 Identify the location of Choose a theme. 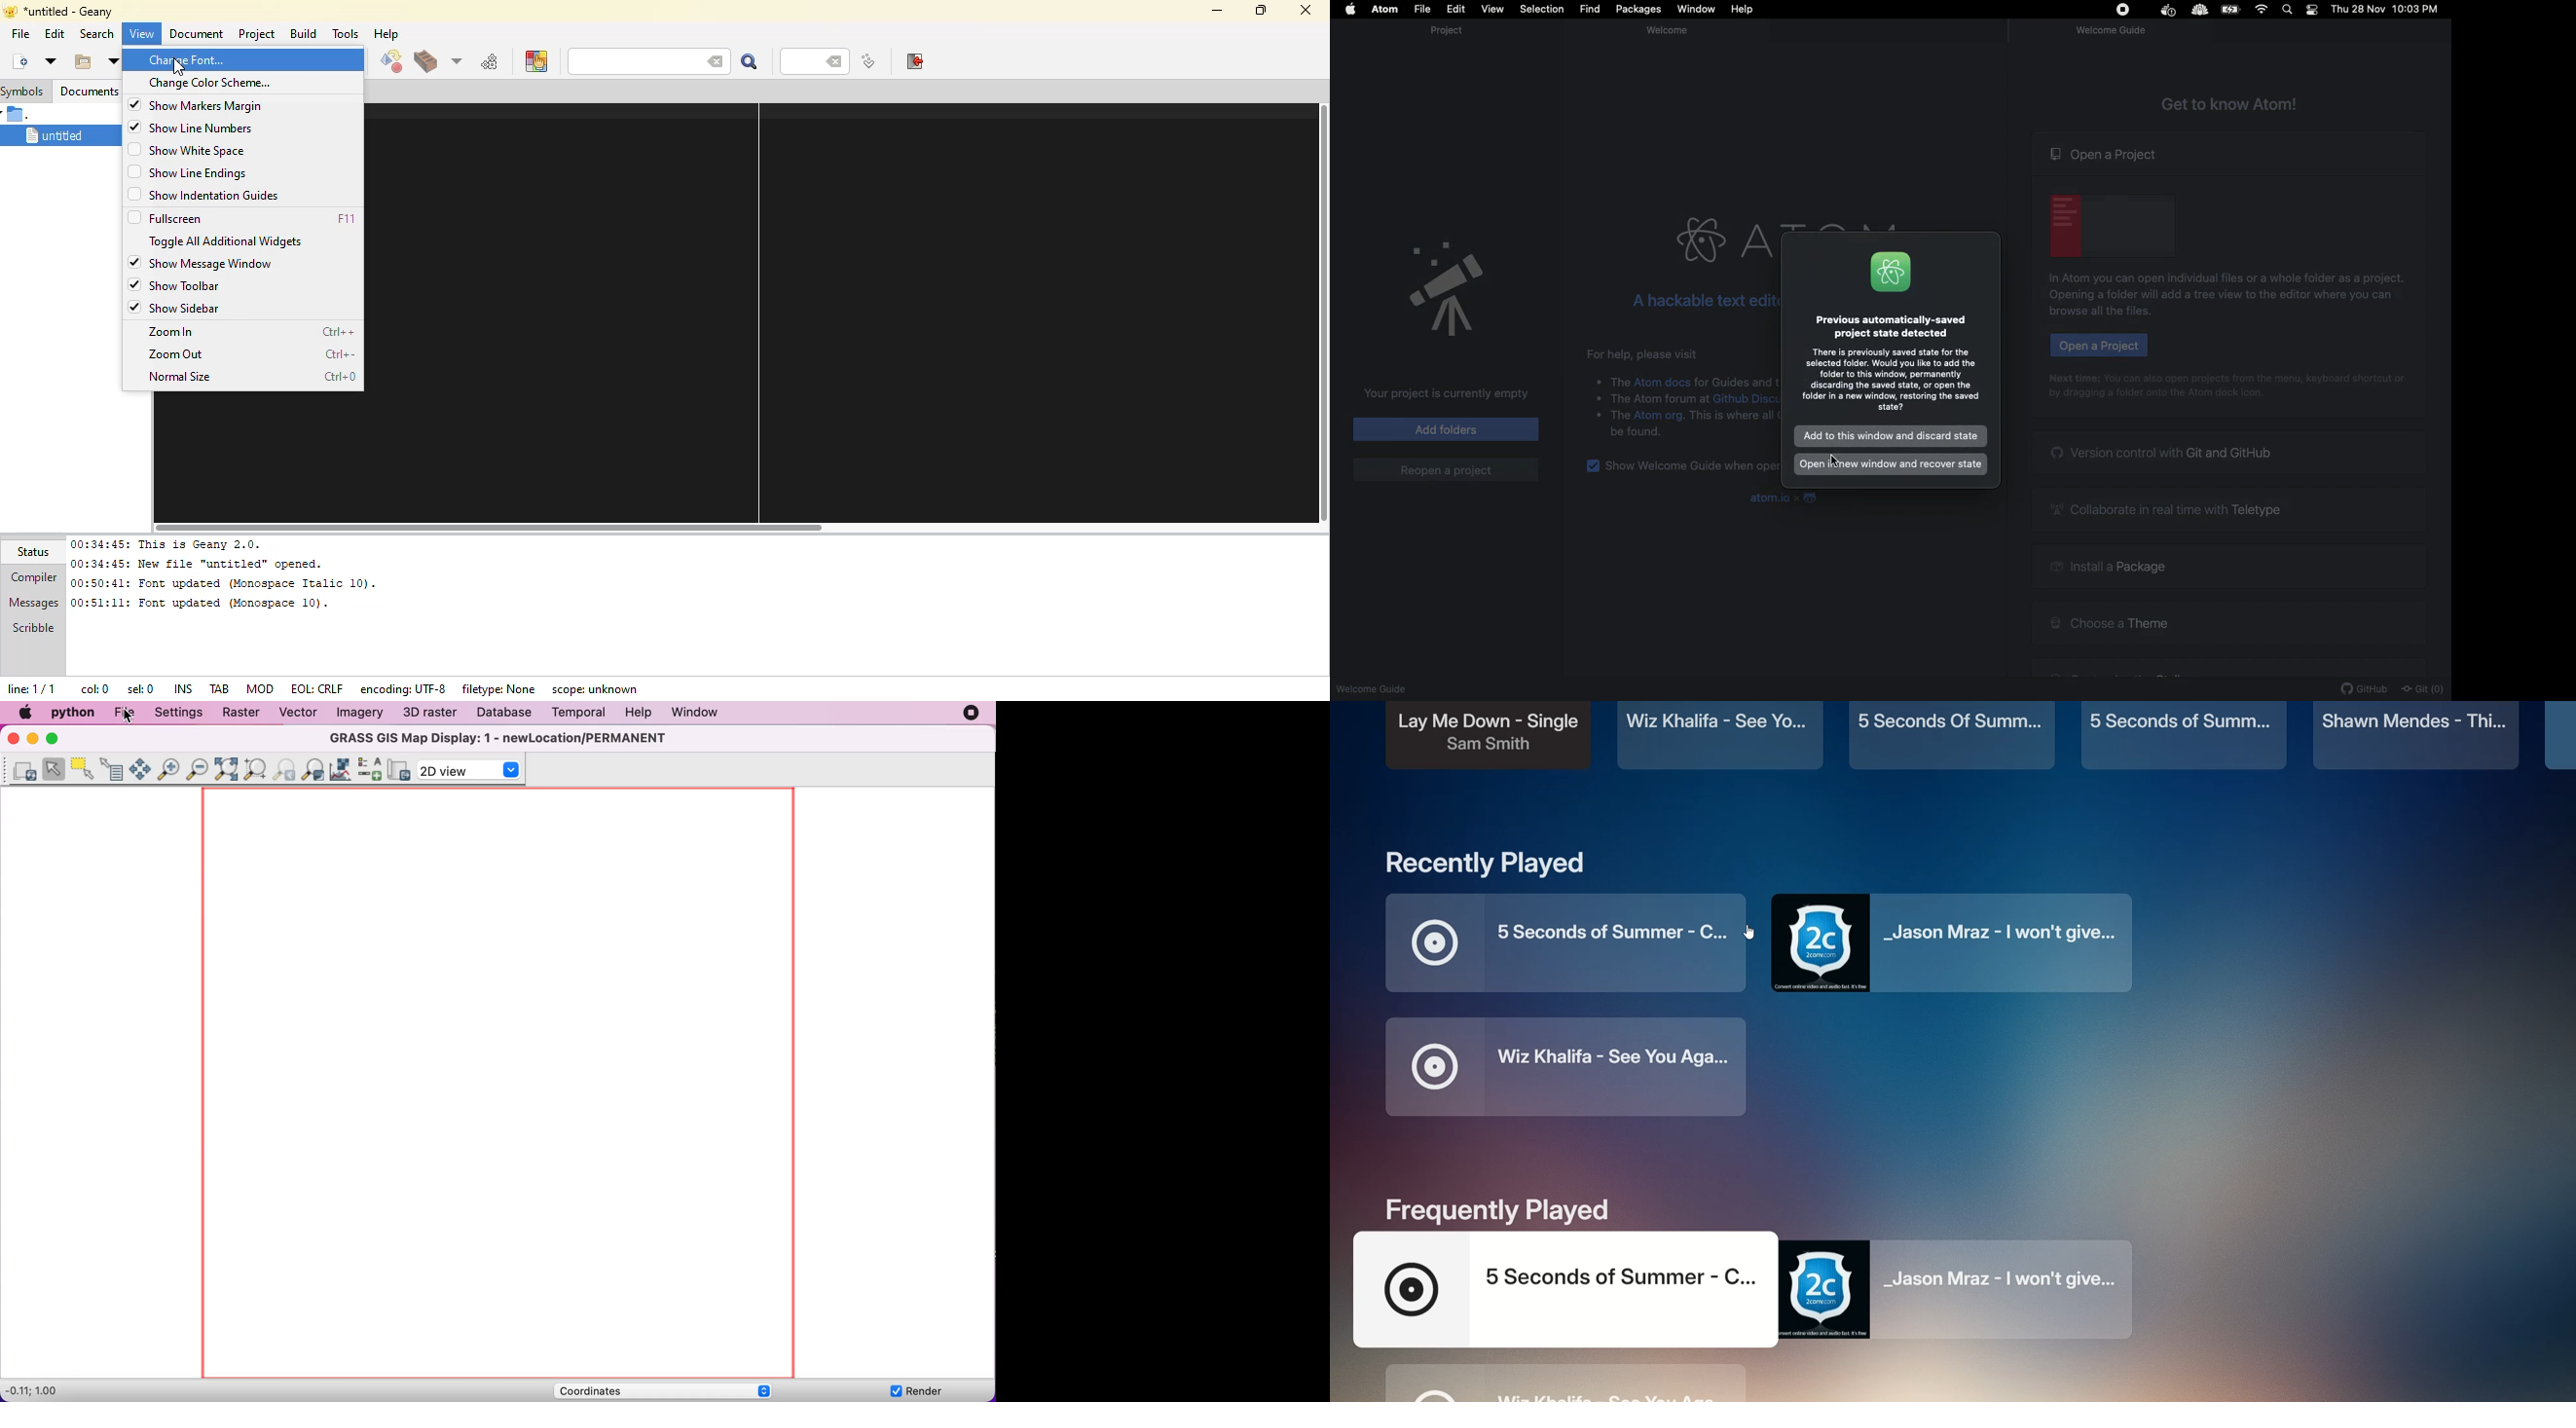
(2109, 621).